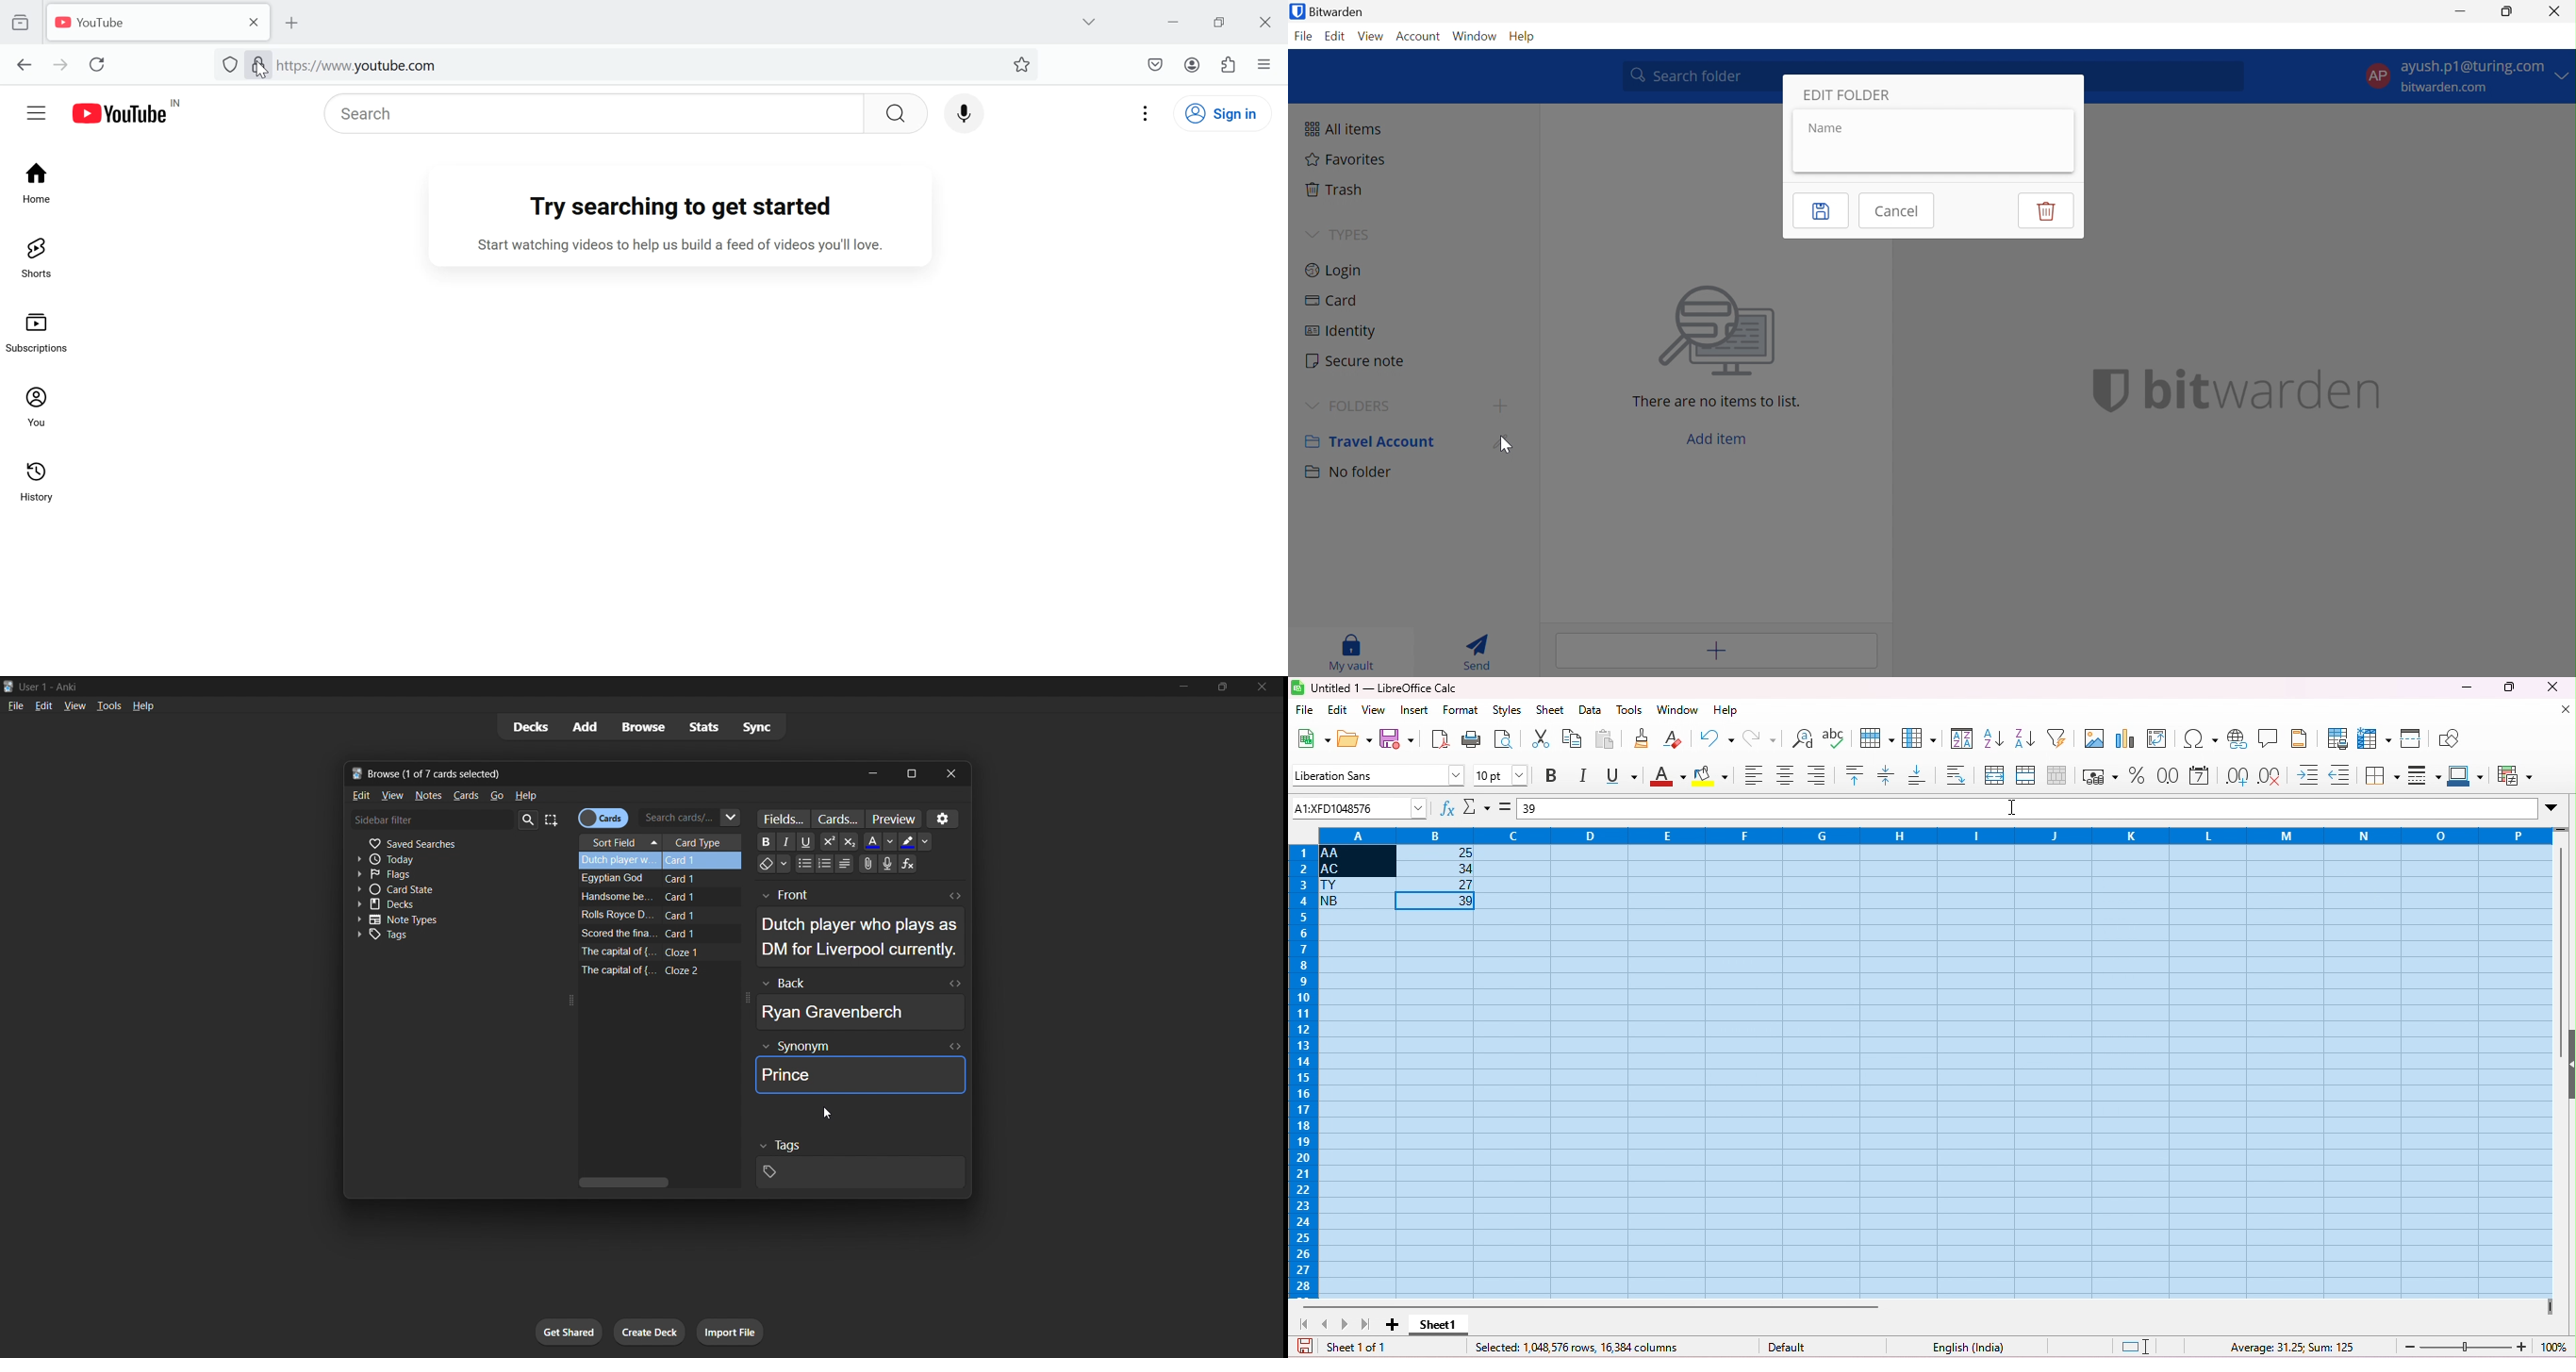  Describe the element at coordinates (1331, 12) in the screenshot. I see `Bitwarden` at that location.